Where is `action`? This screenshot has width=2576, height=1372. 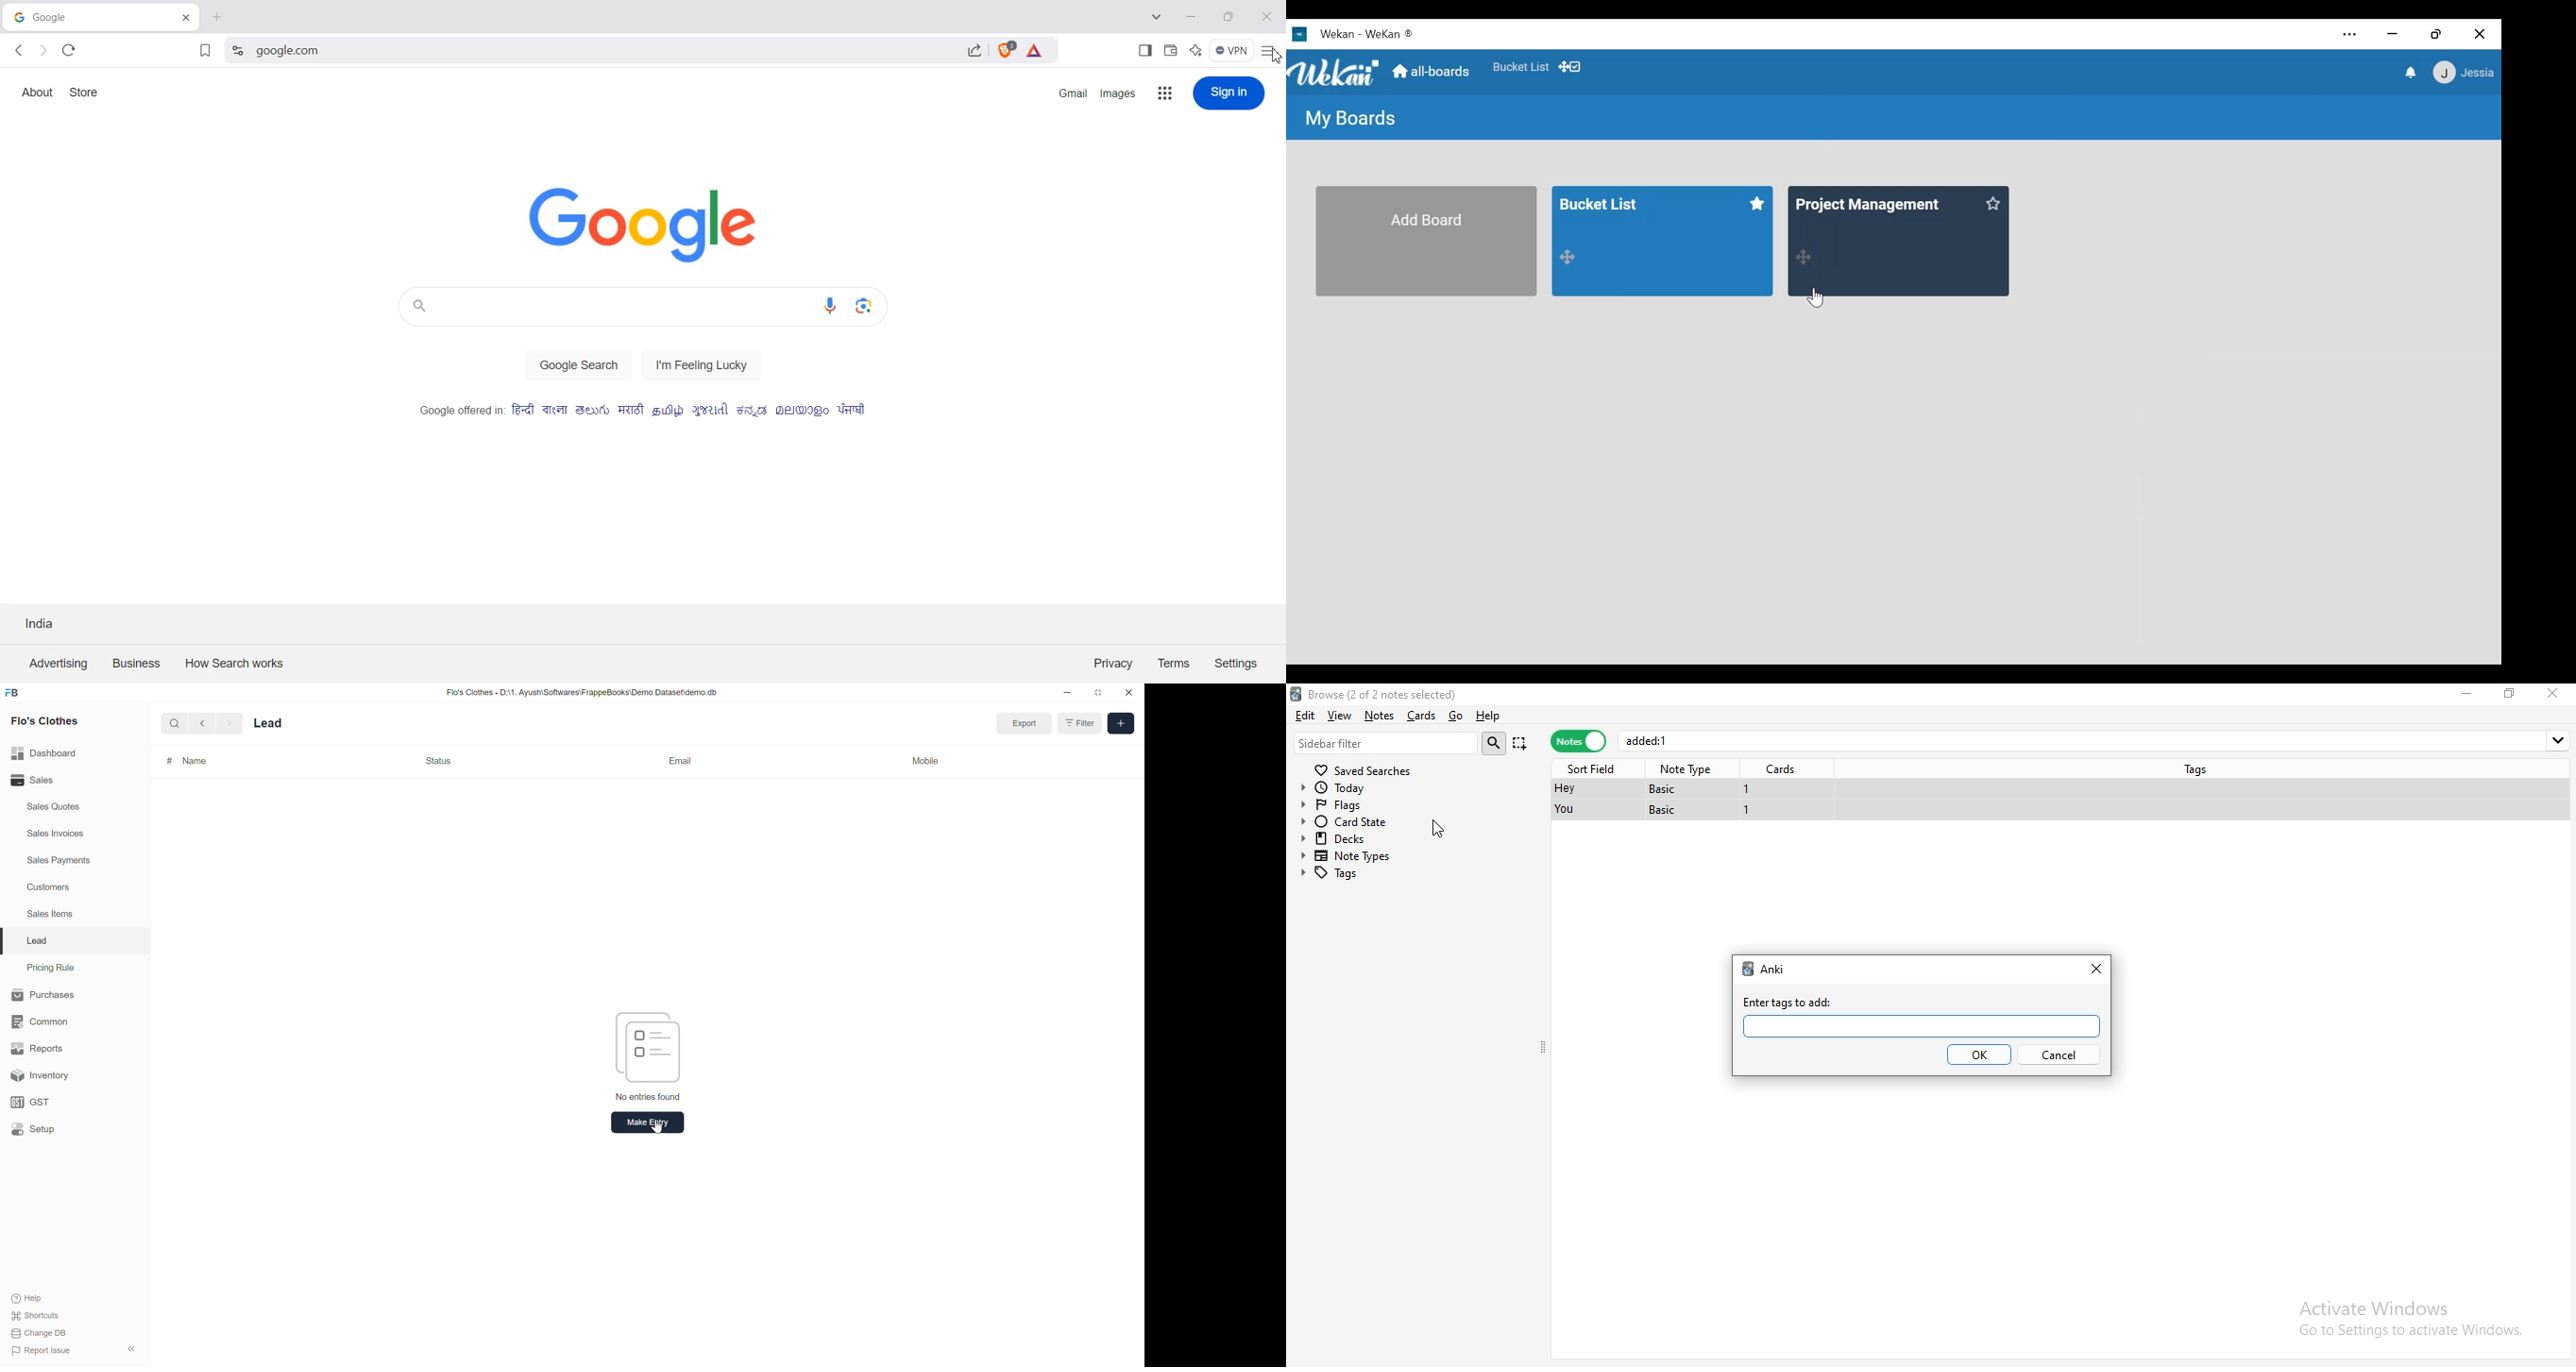 action is located at coordinates (1805, 256).